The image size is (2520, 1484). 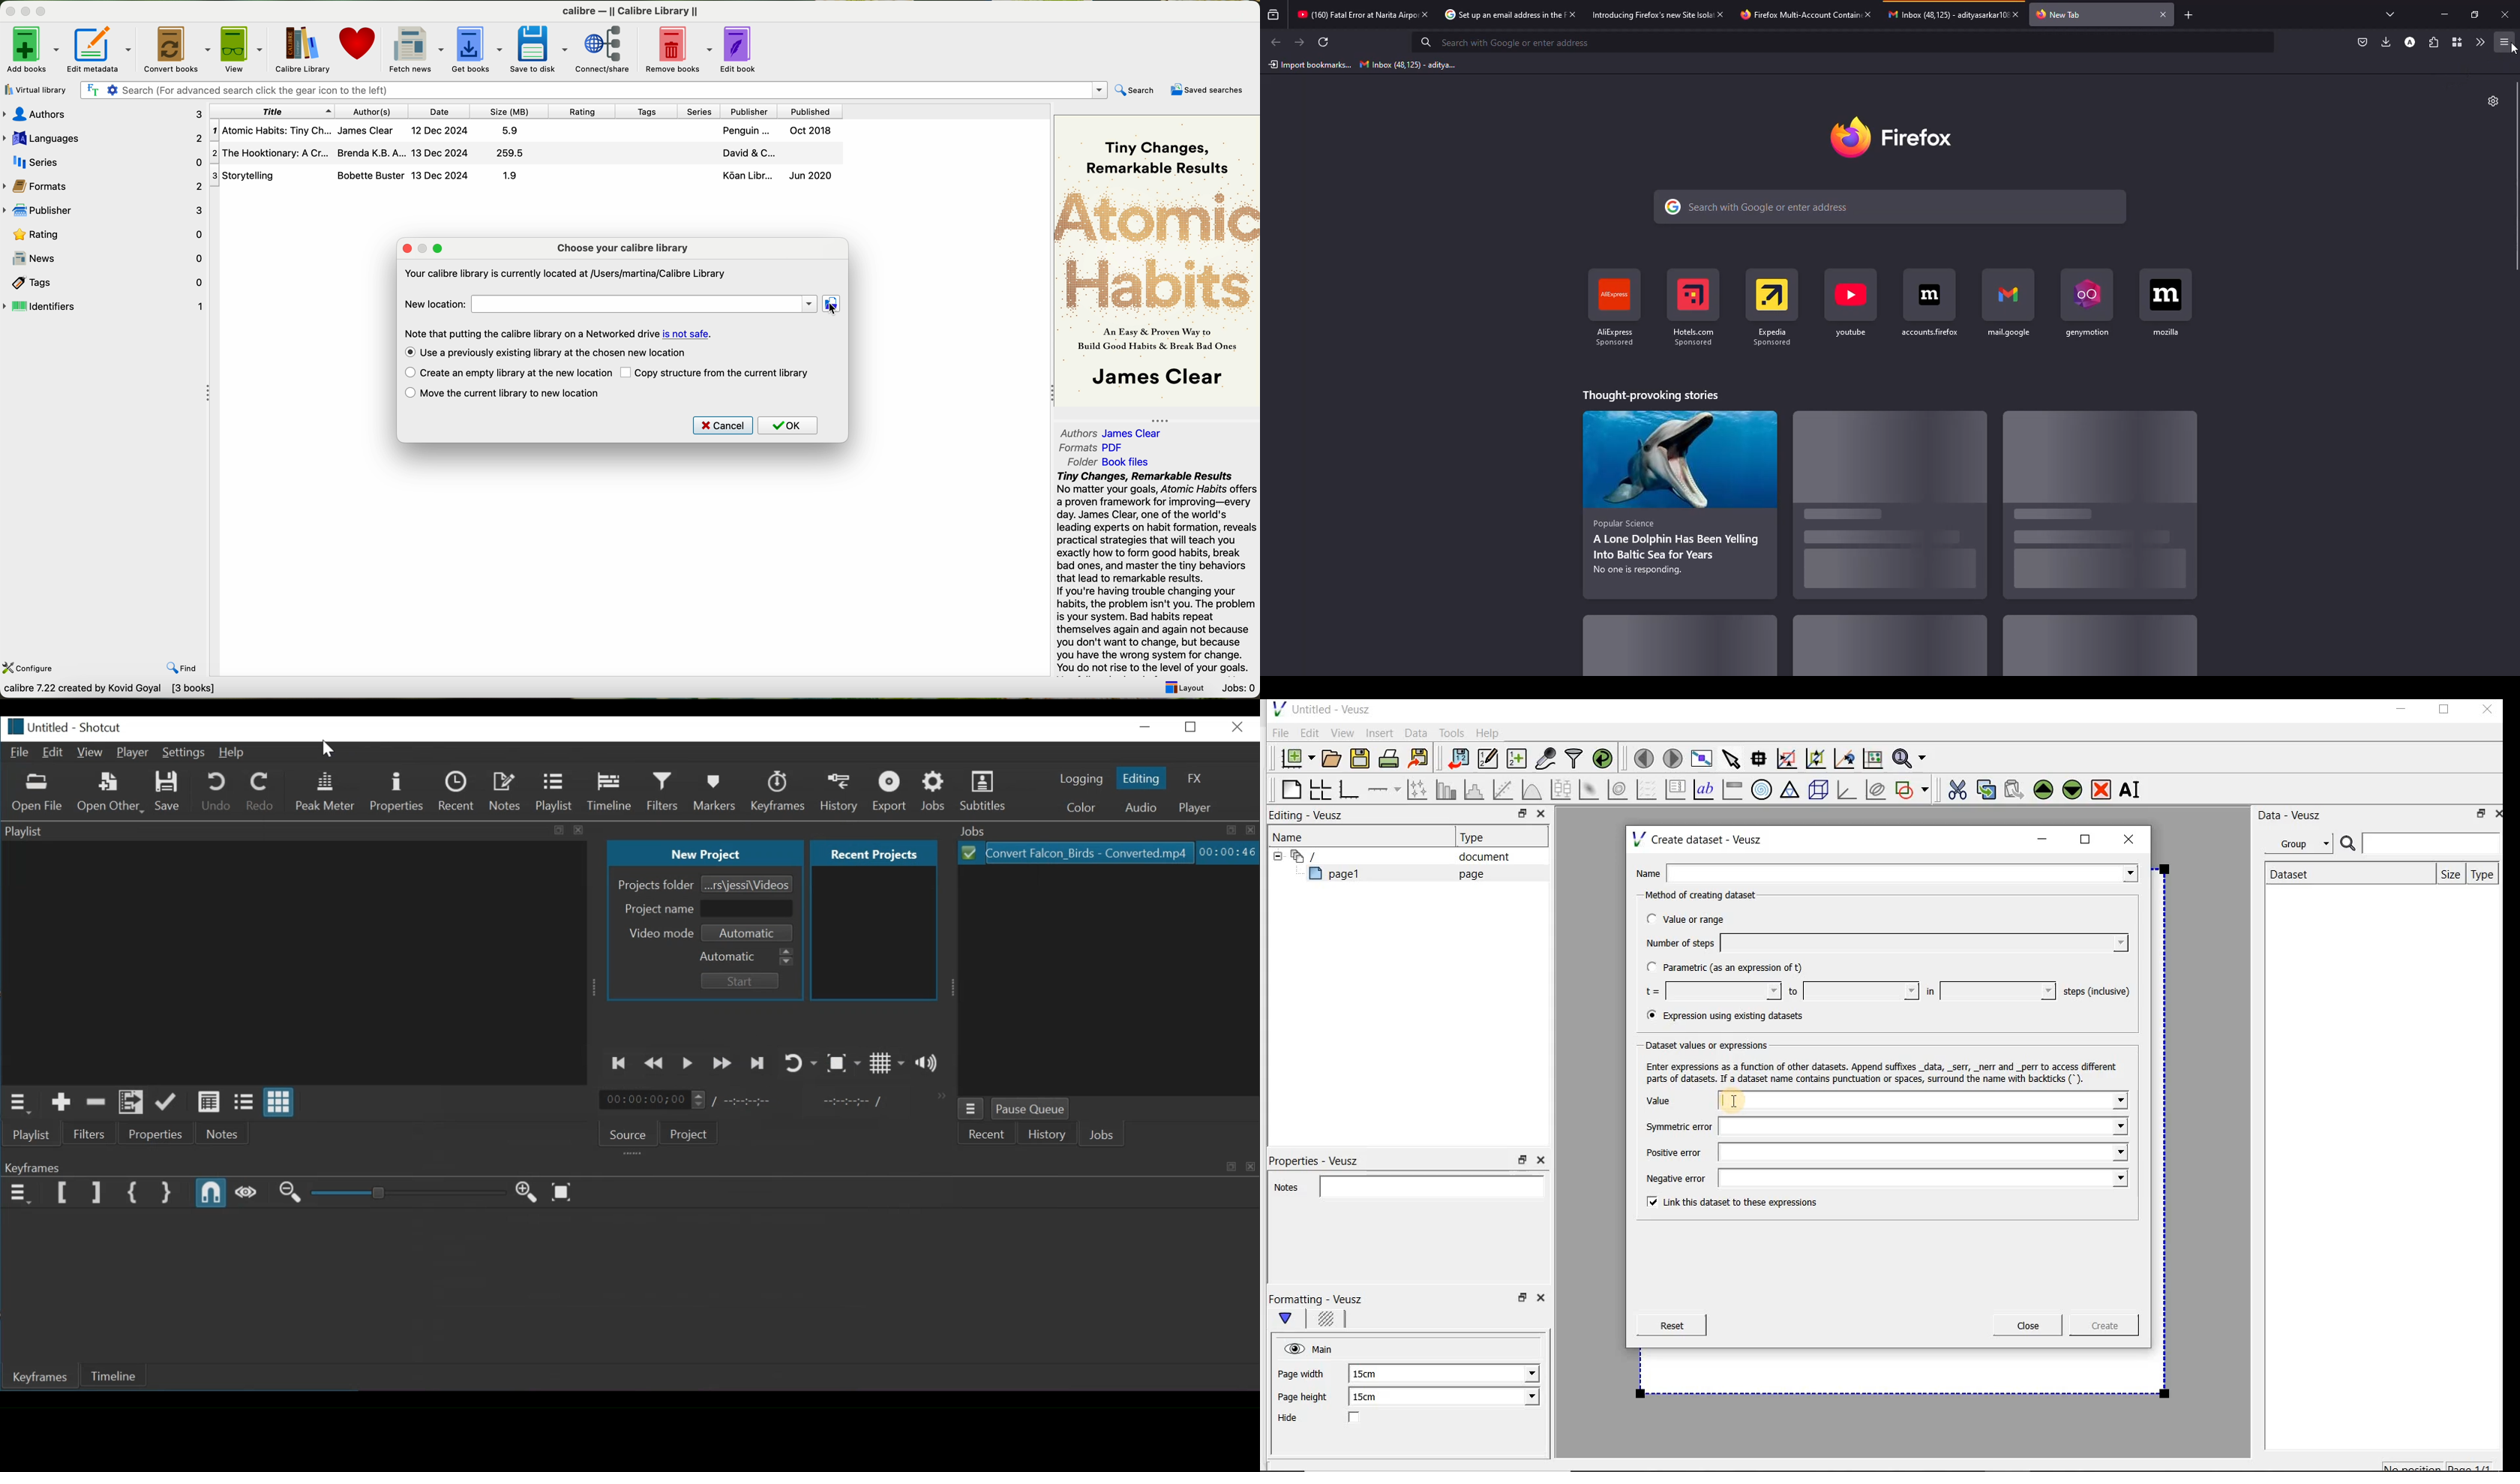 I want to click on Zoom functions menu, so click(x=1910, y=755).